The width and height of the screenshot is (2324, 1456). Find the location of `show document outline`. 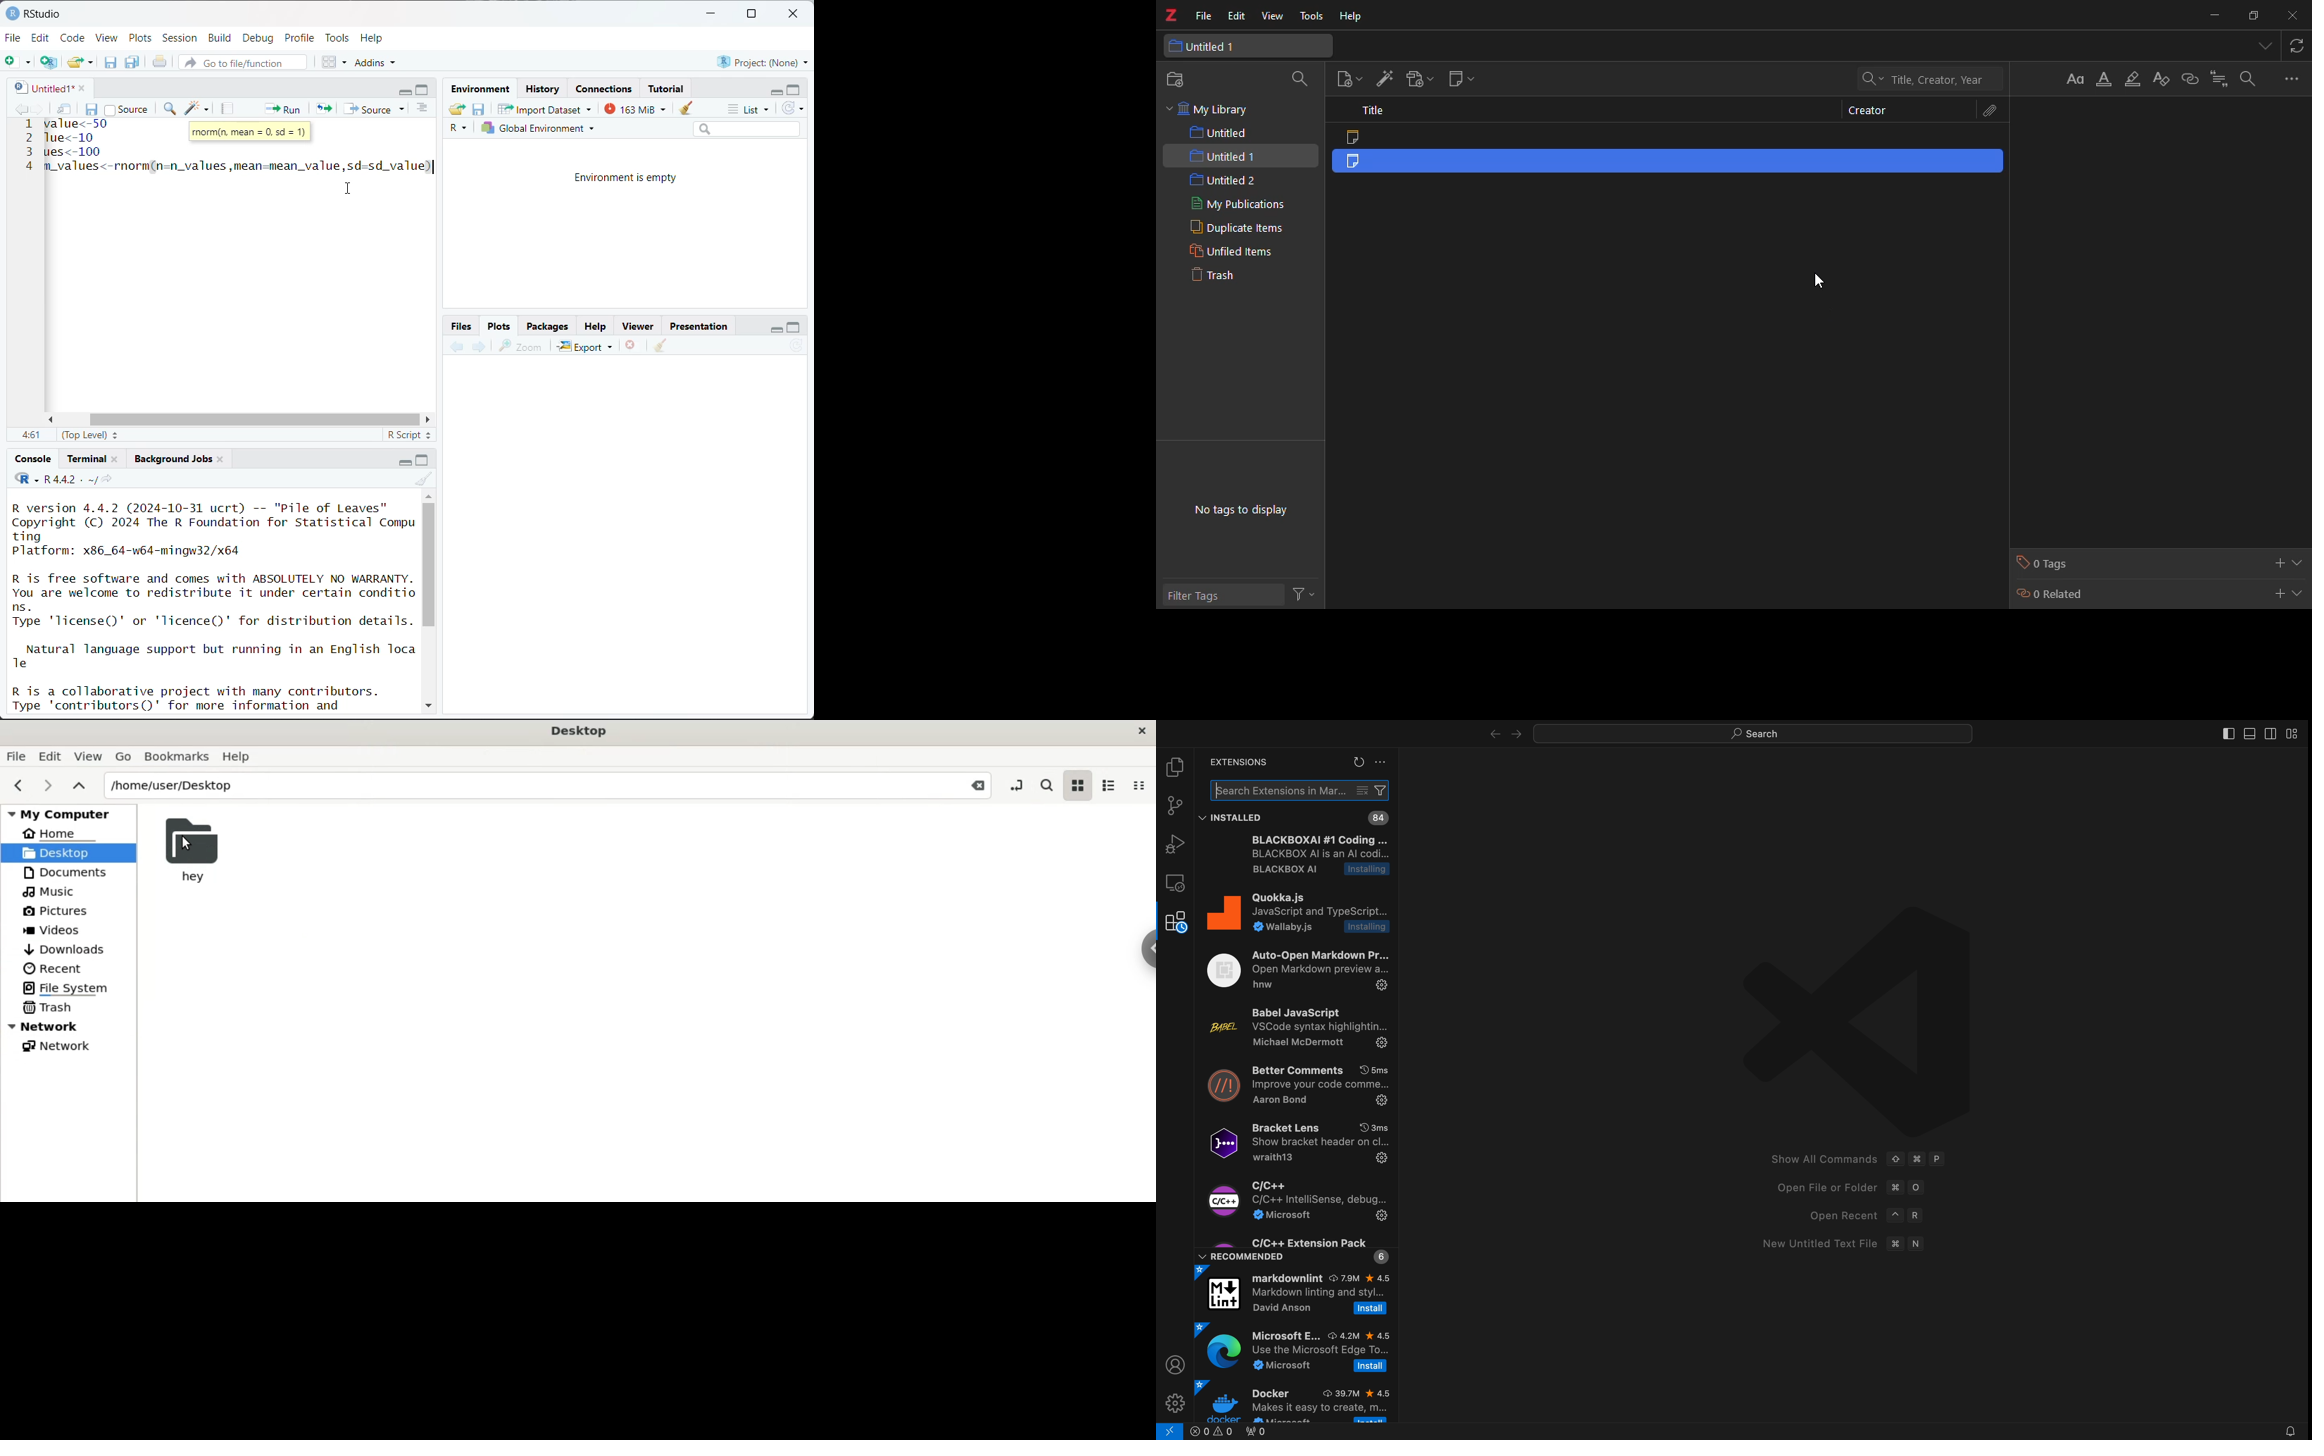

show document outline is located at coordinates (425, 109).